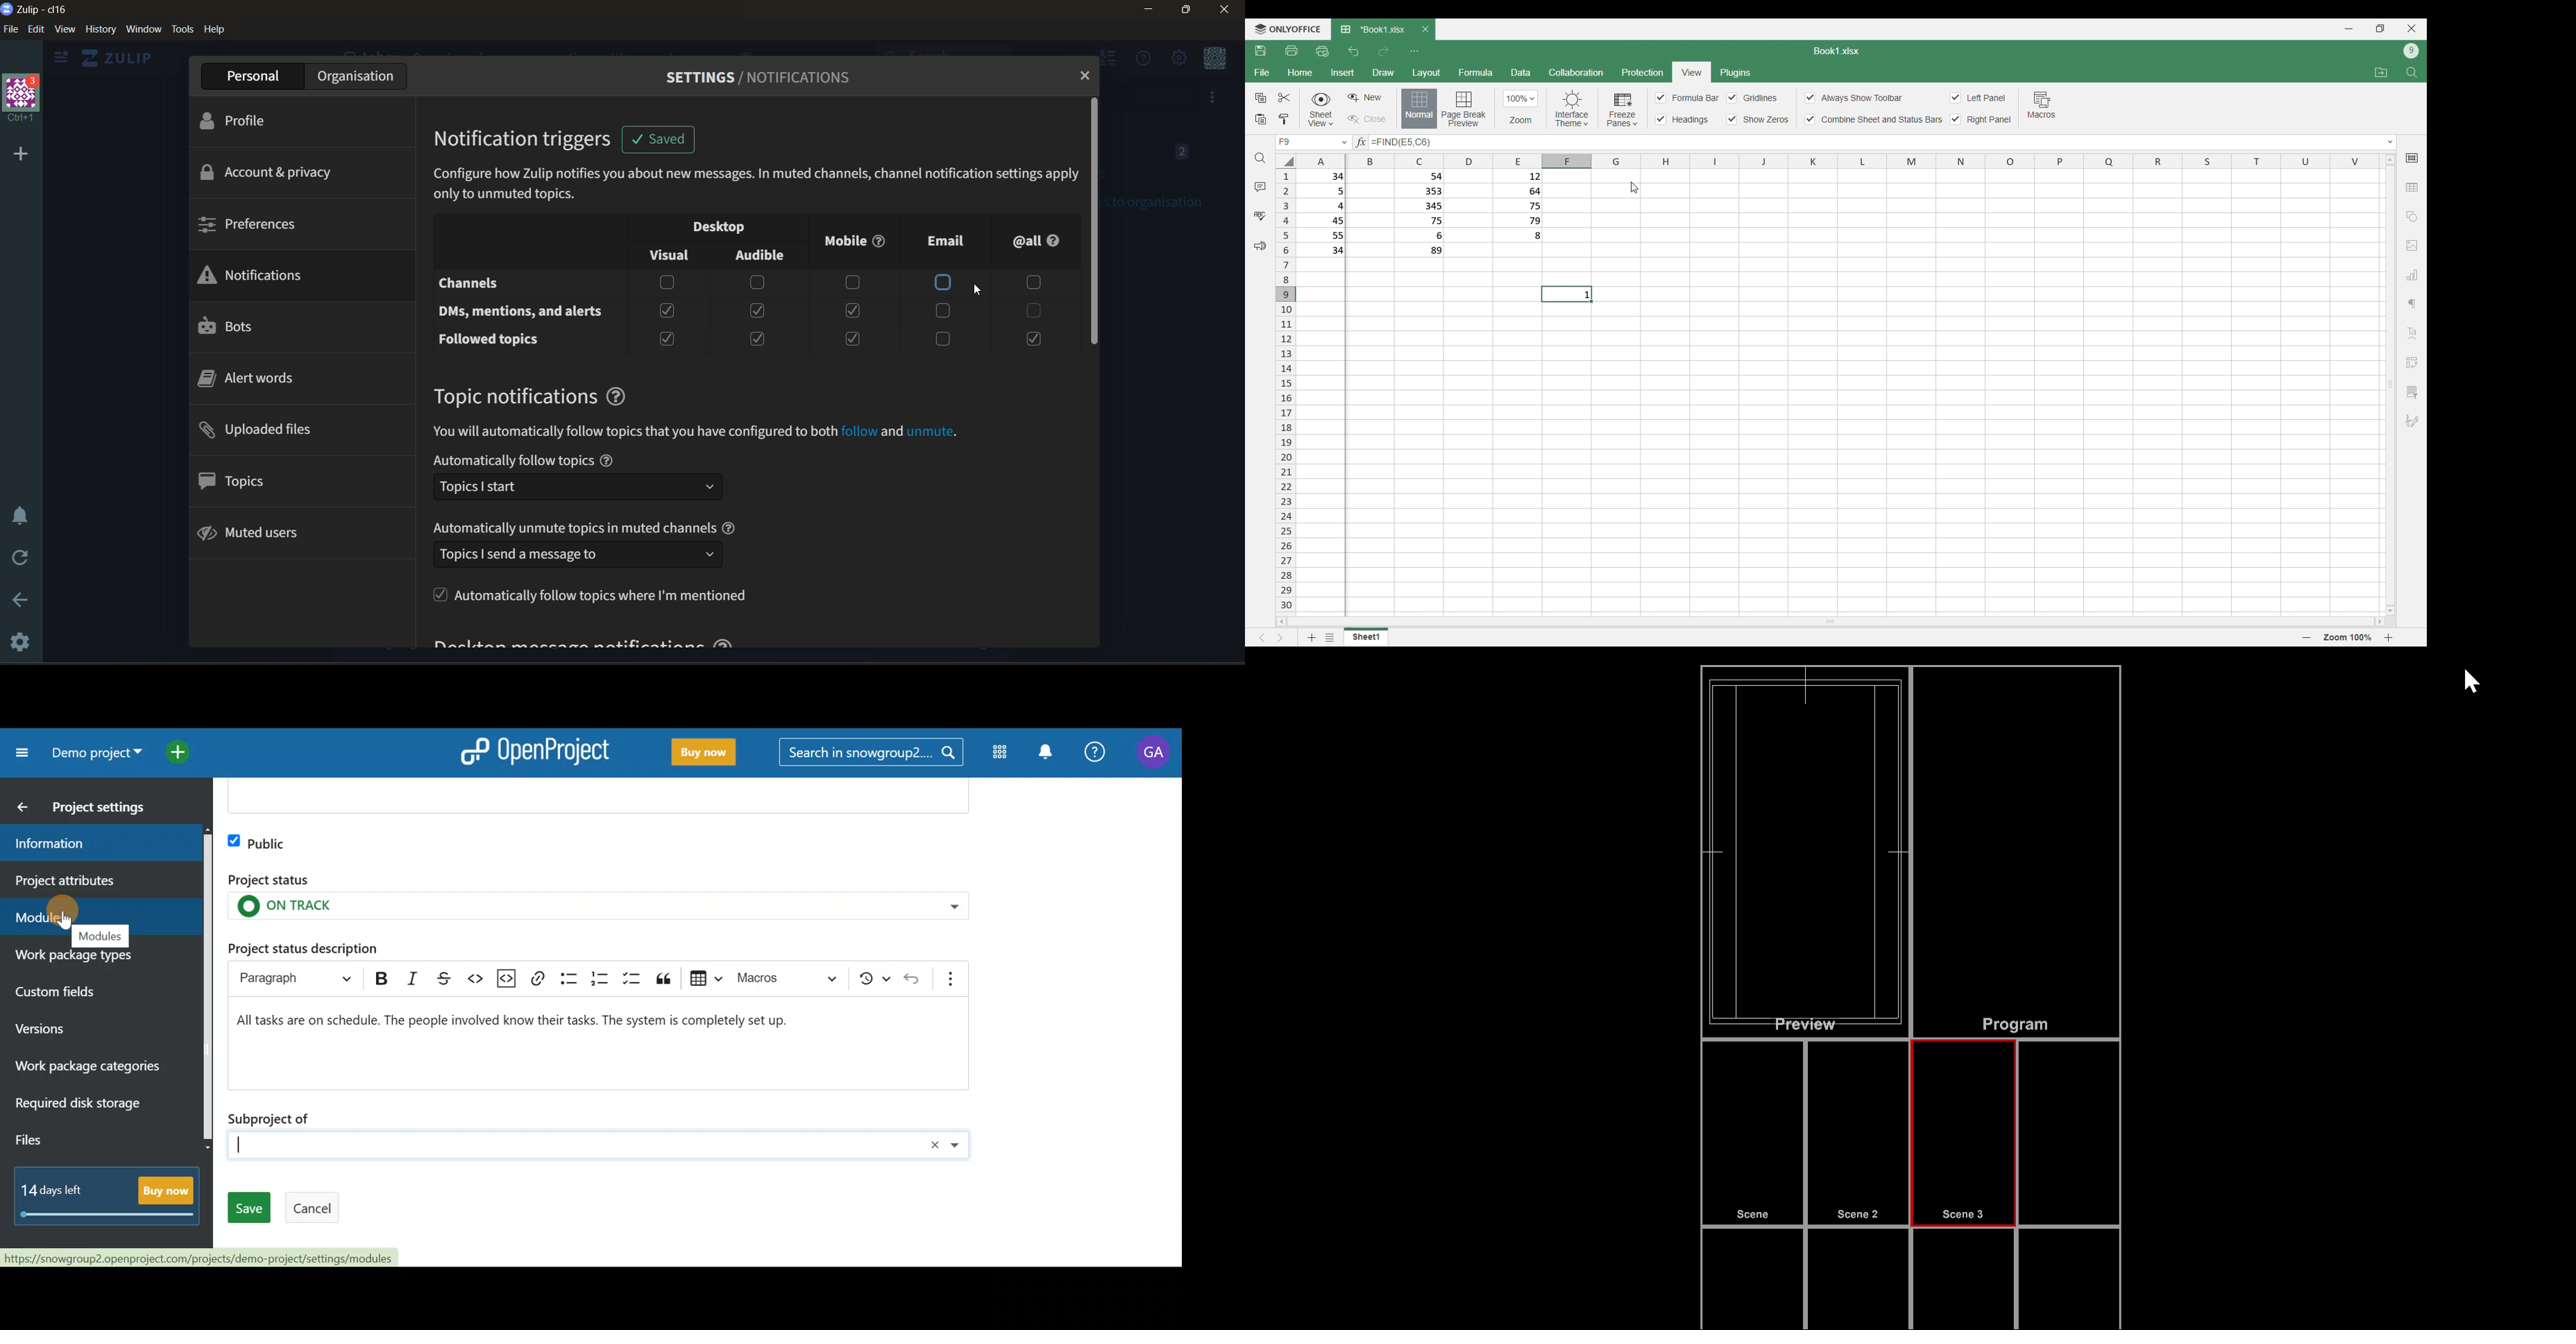 The height and width of the screenshot is (1344, 2576). I want to click on mobile, so click(852, 246).